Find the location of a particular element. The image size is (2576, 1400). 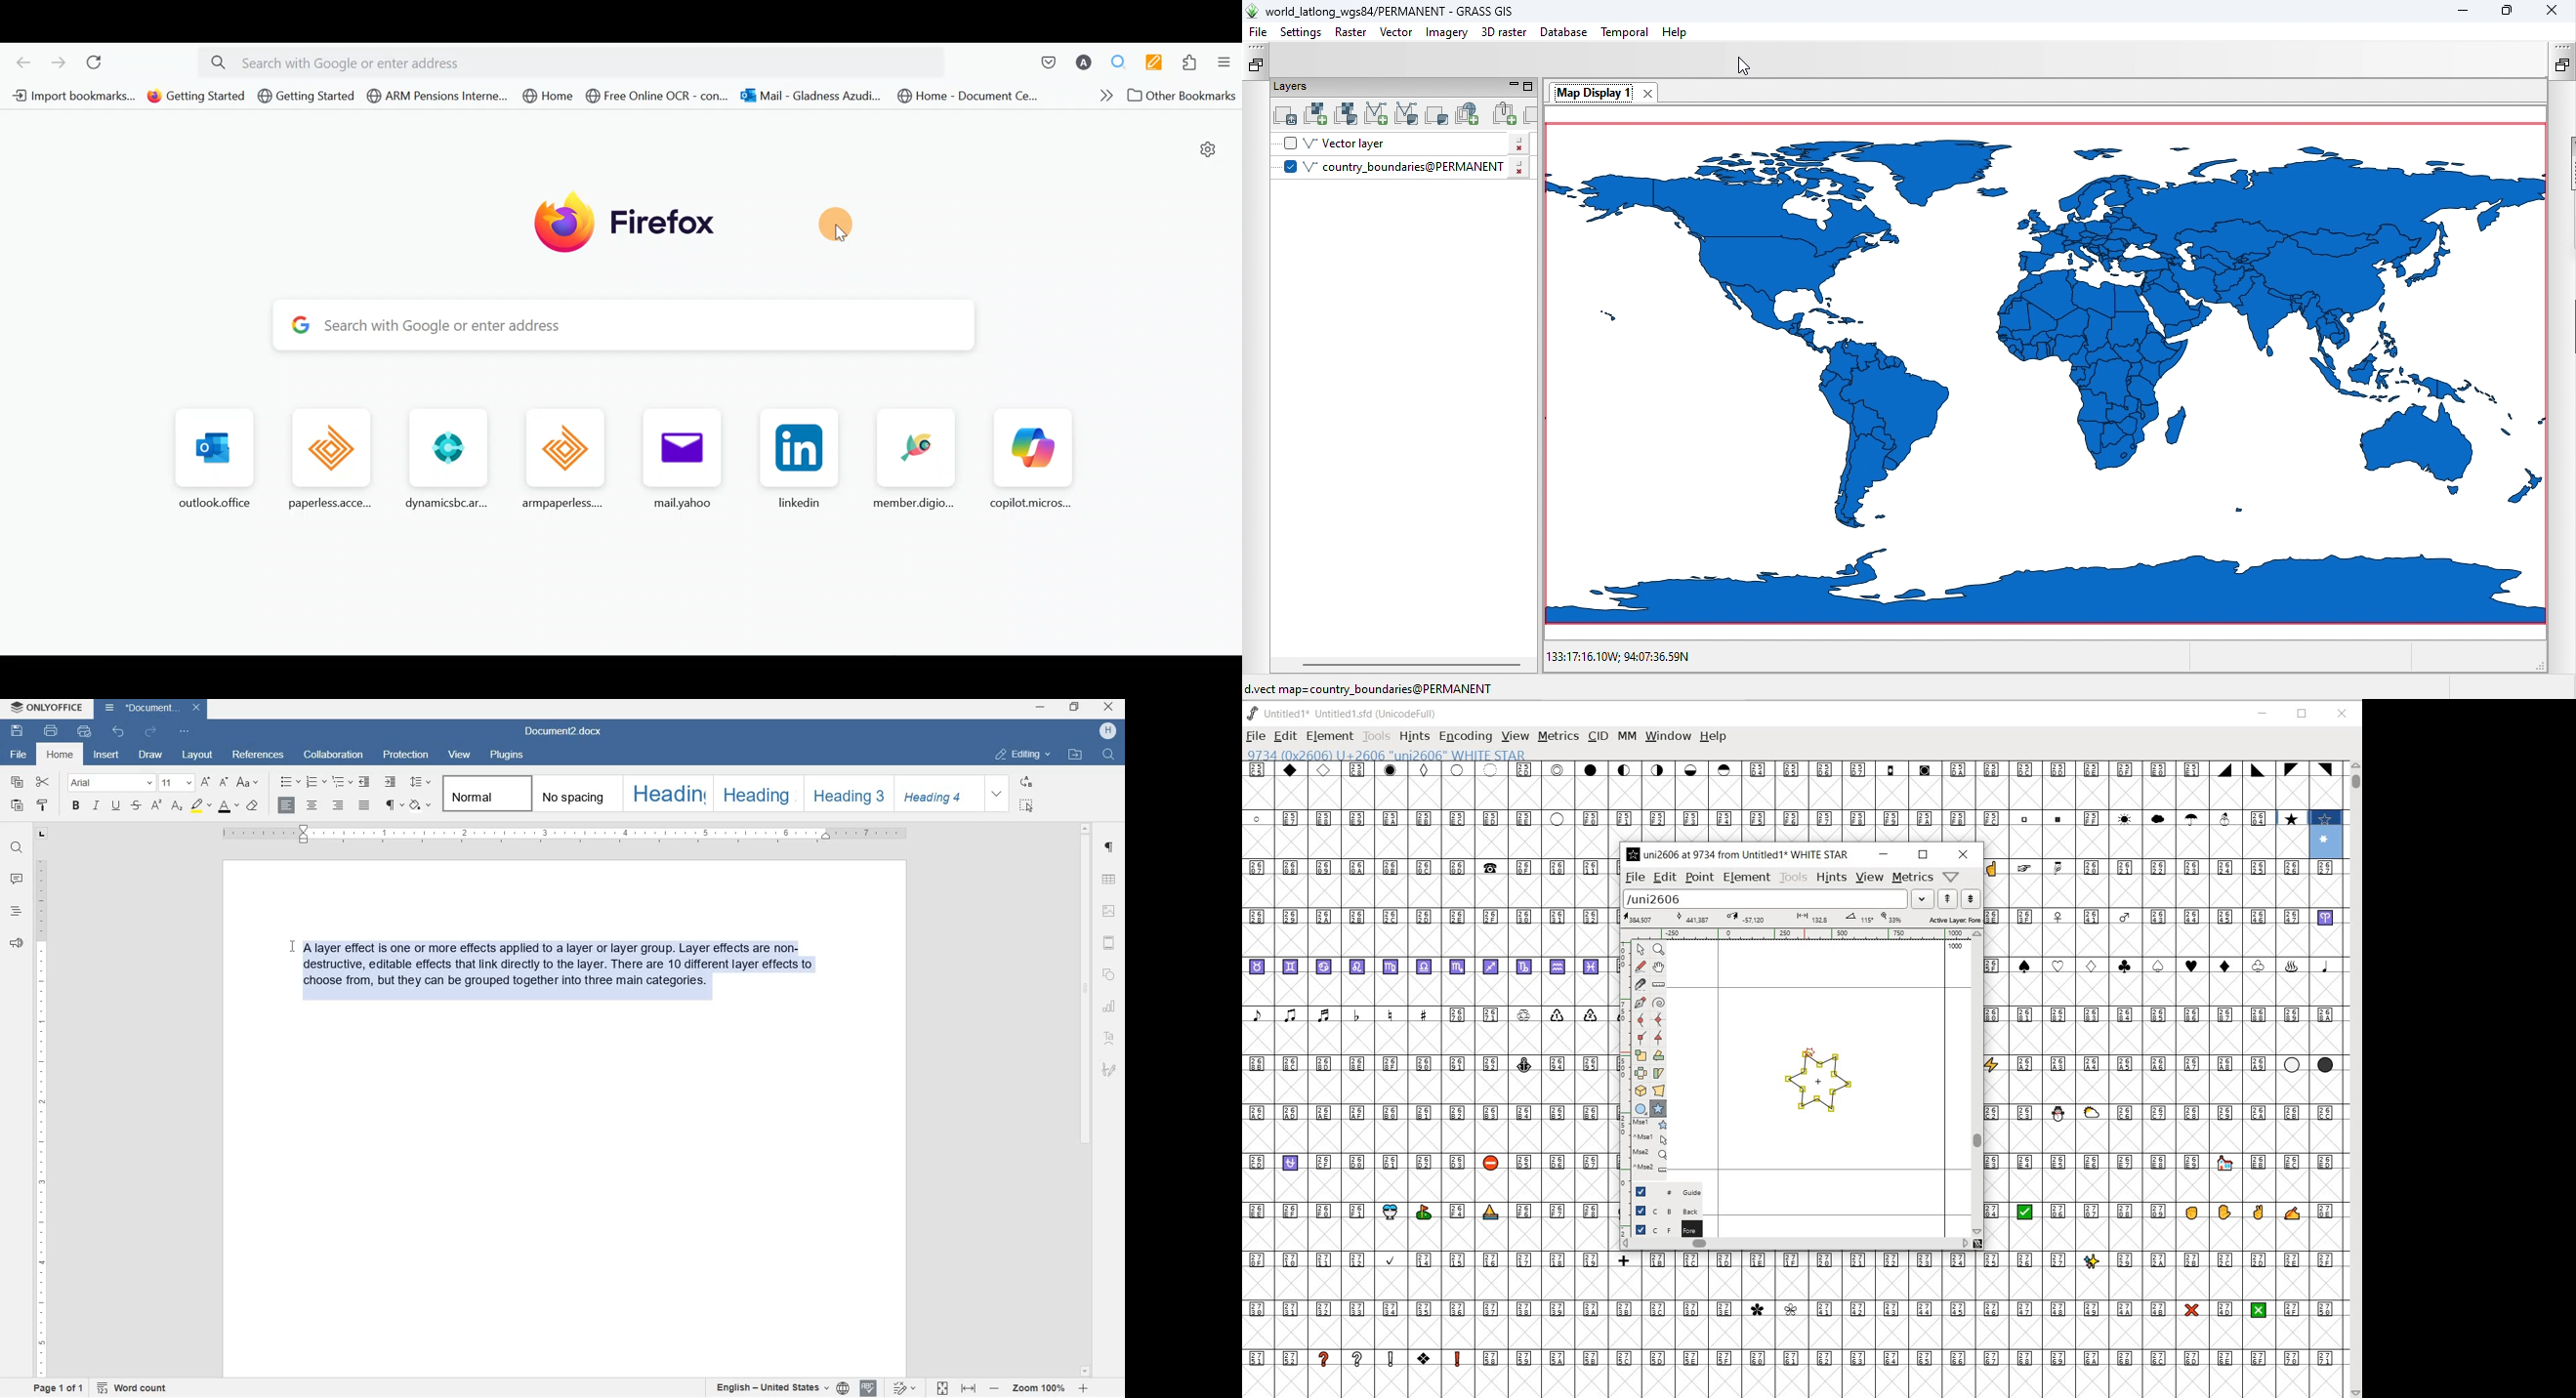

undo is located at coordinates (119, 731).